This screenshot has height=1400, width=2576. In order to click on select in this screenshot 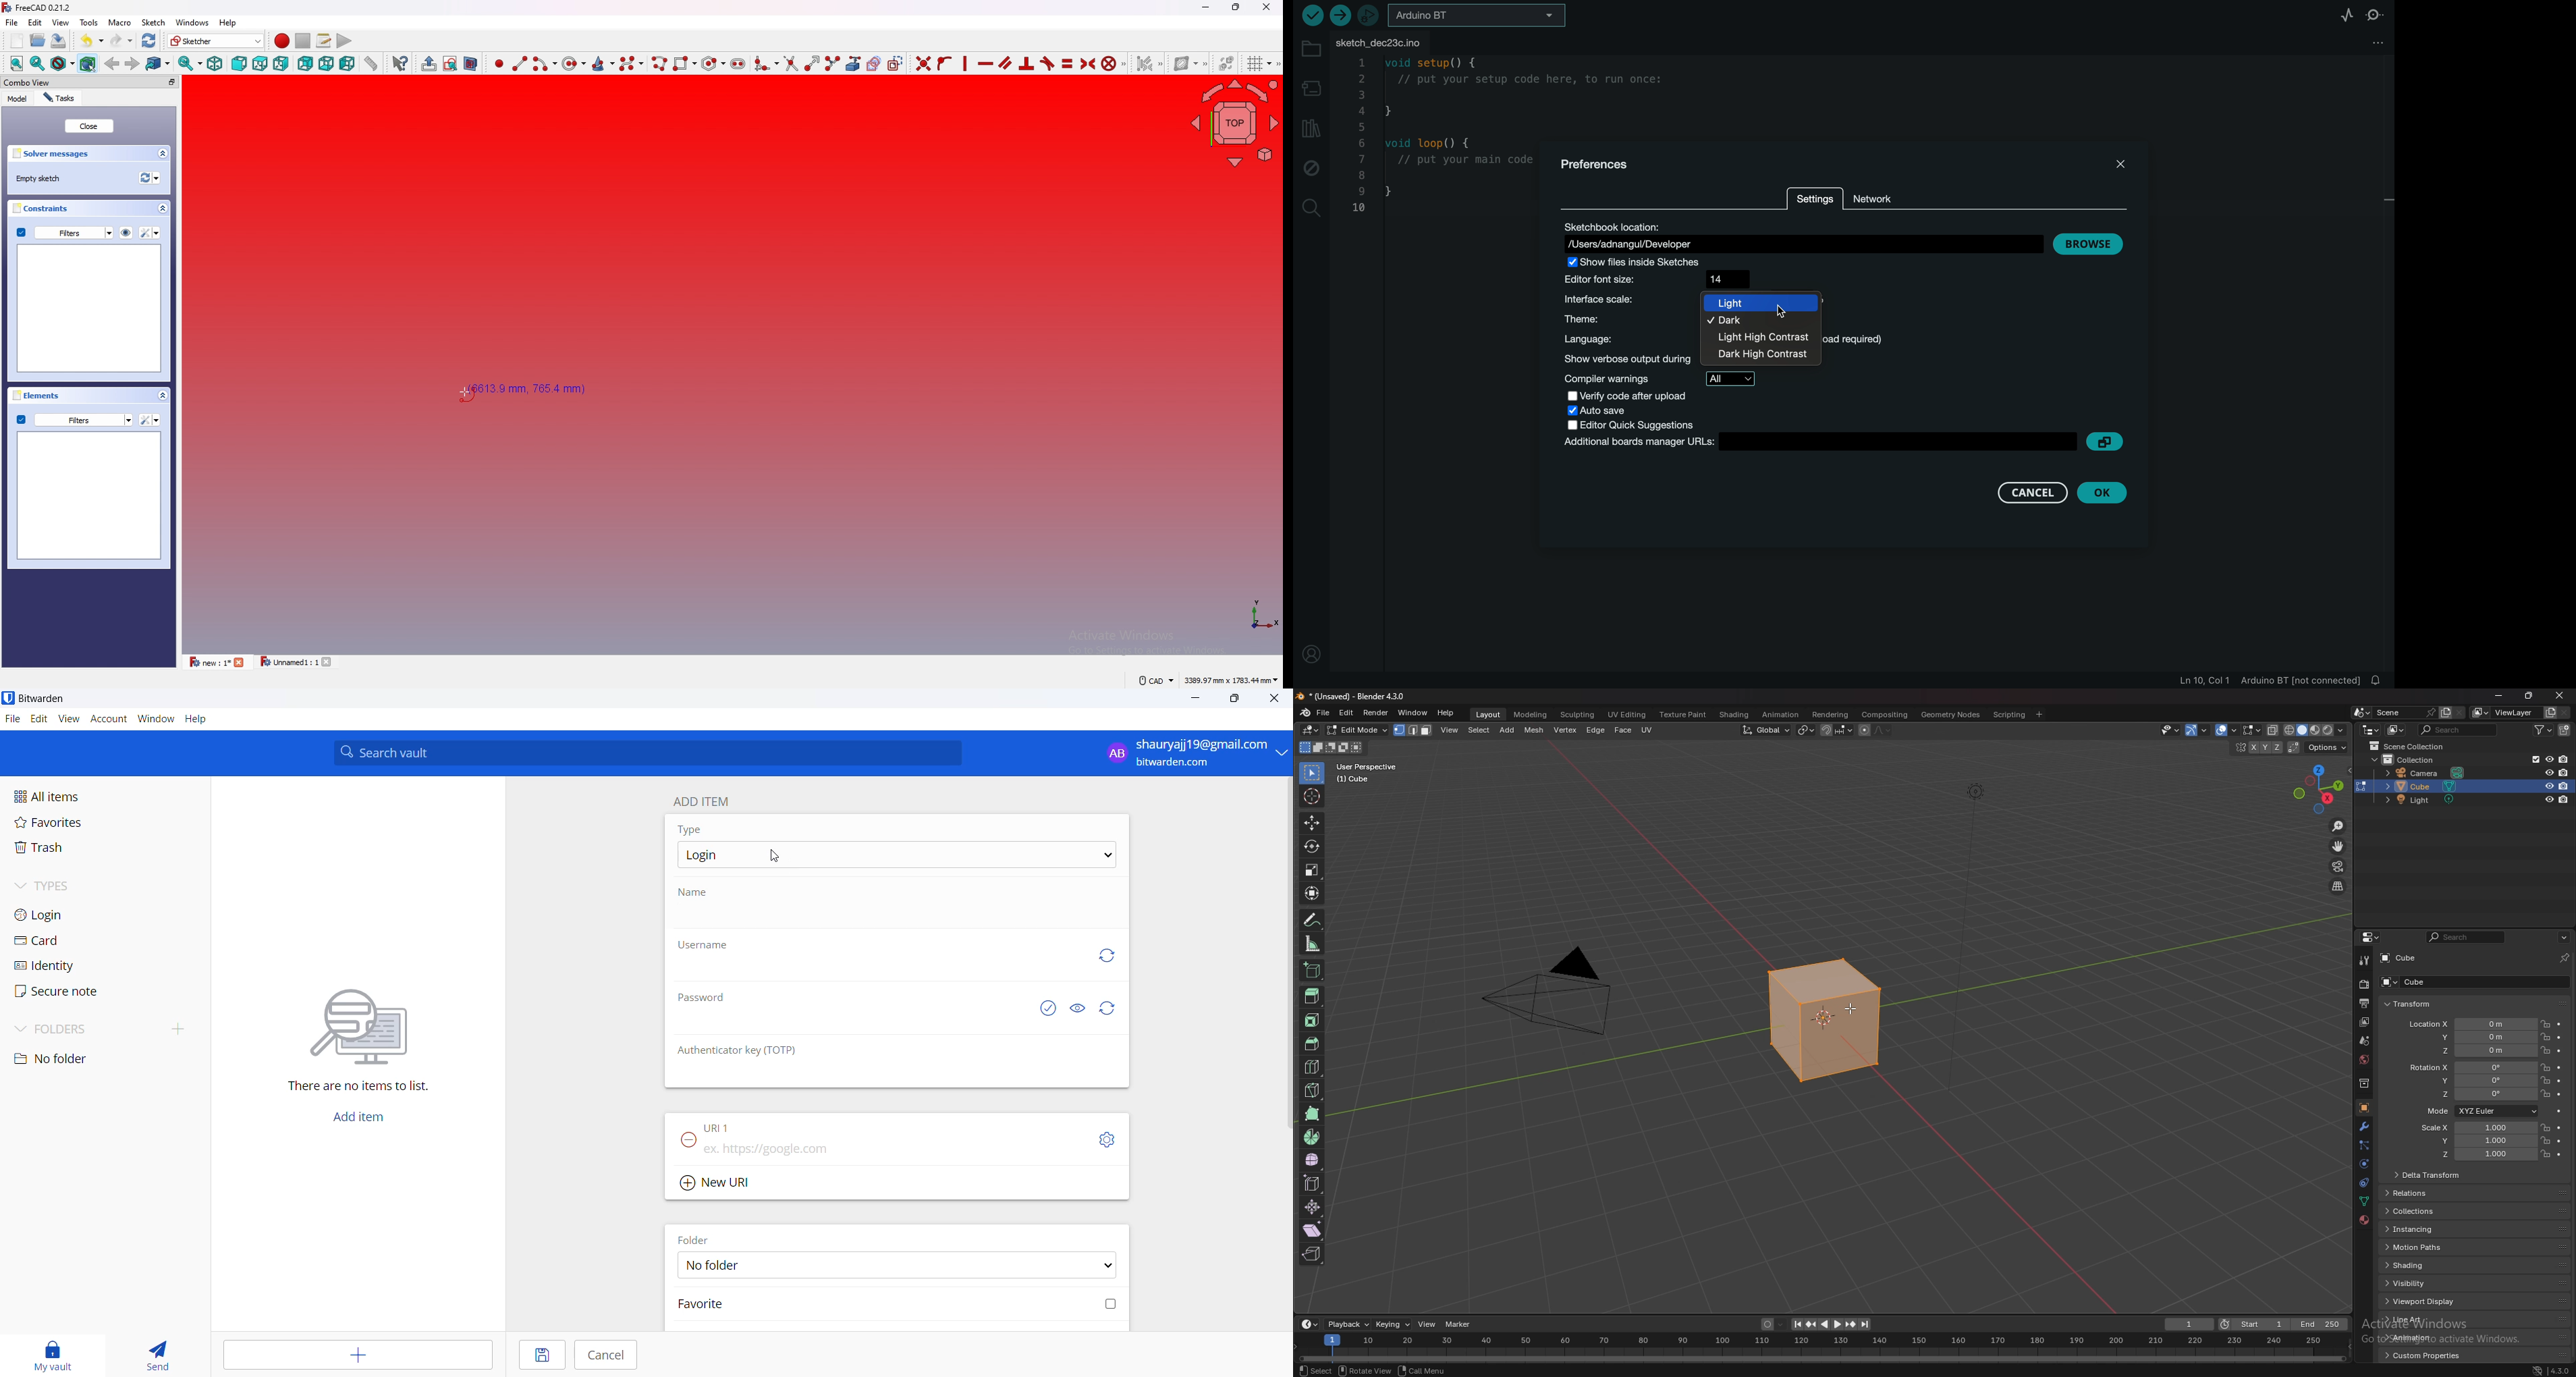, I will do `click(1480, 730)`.